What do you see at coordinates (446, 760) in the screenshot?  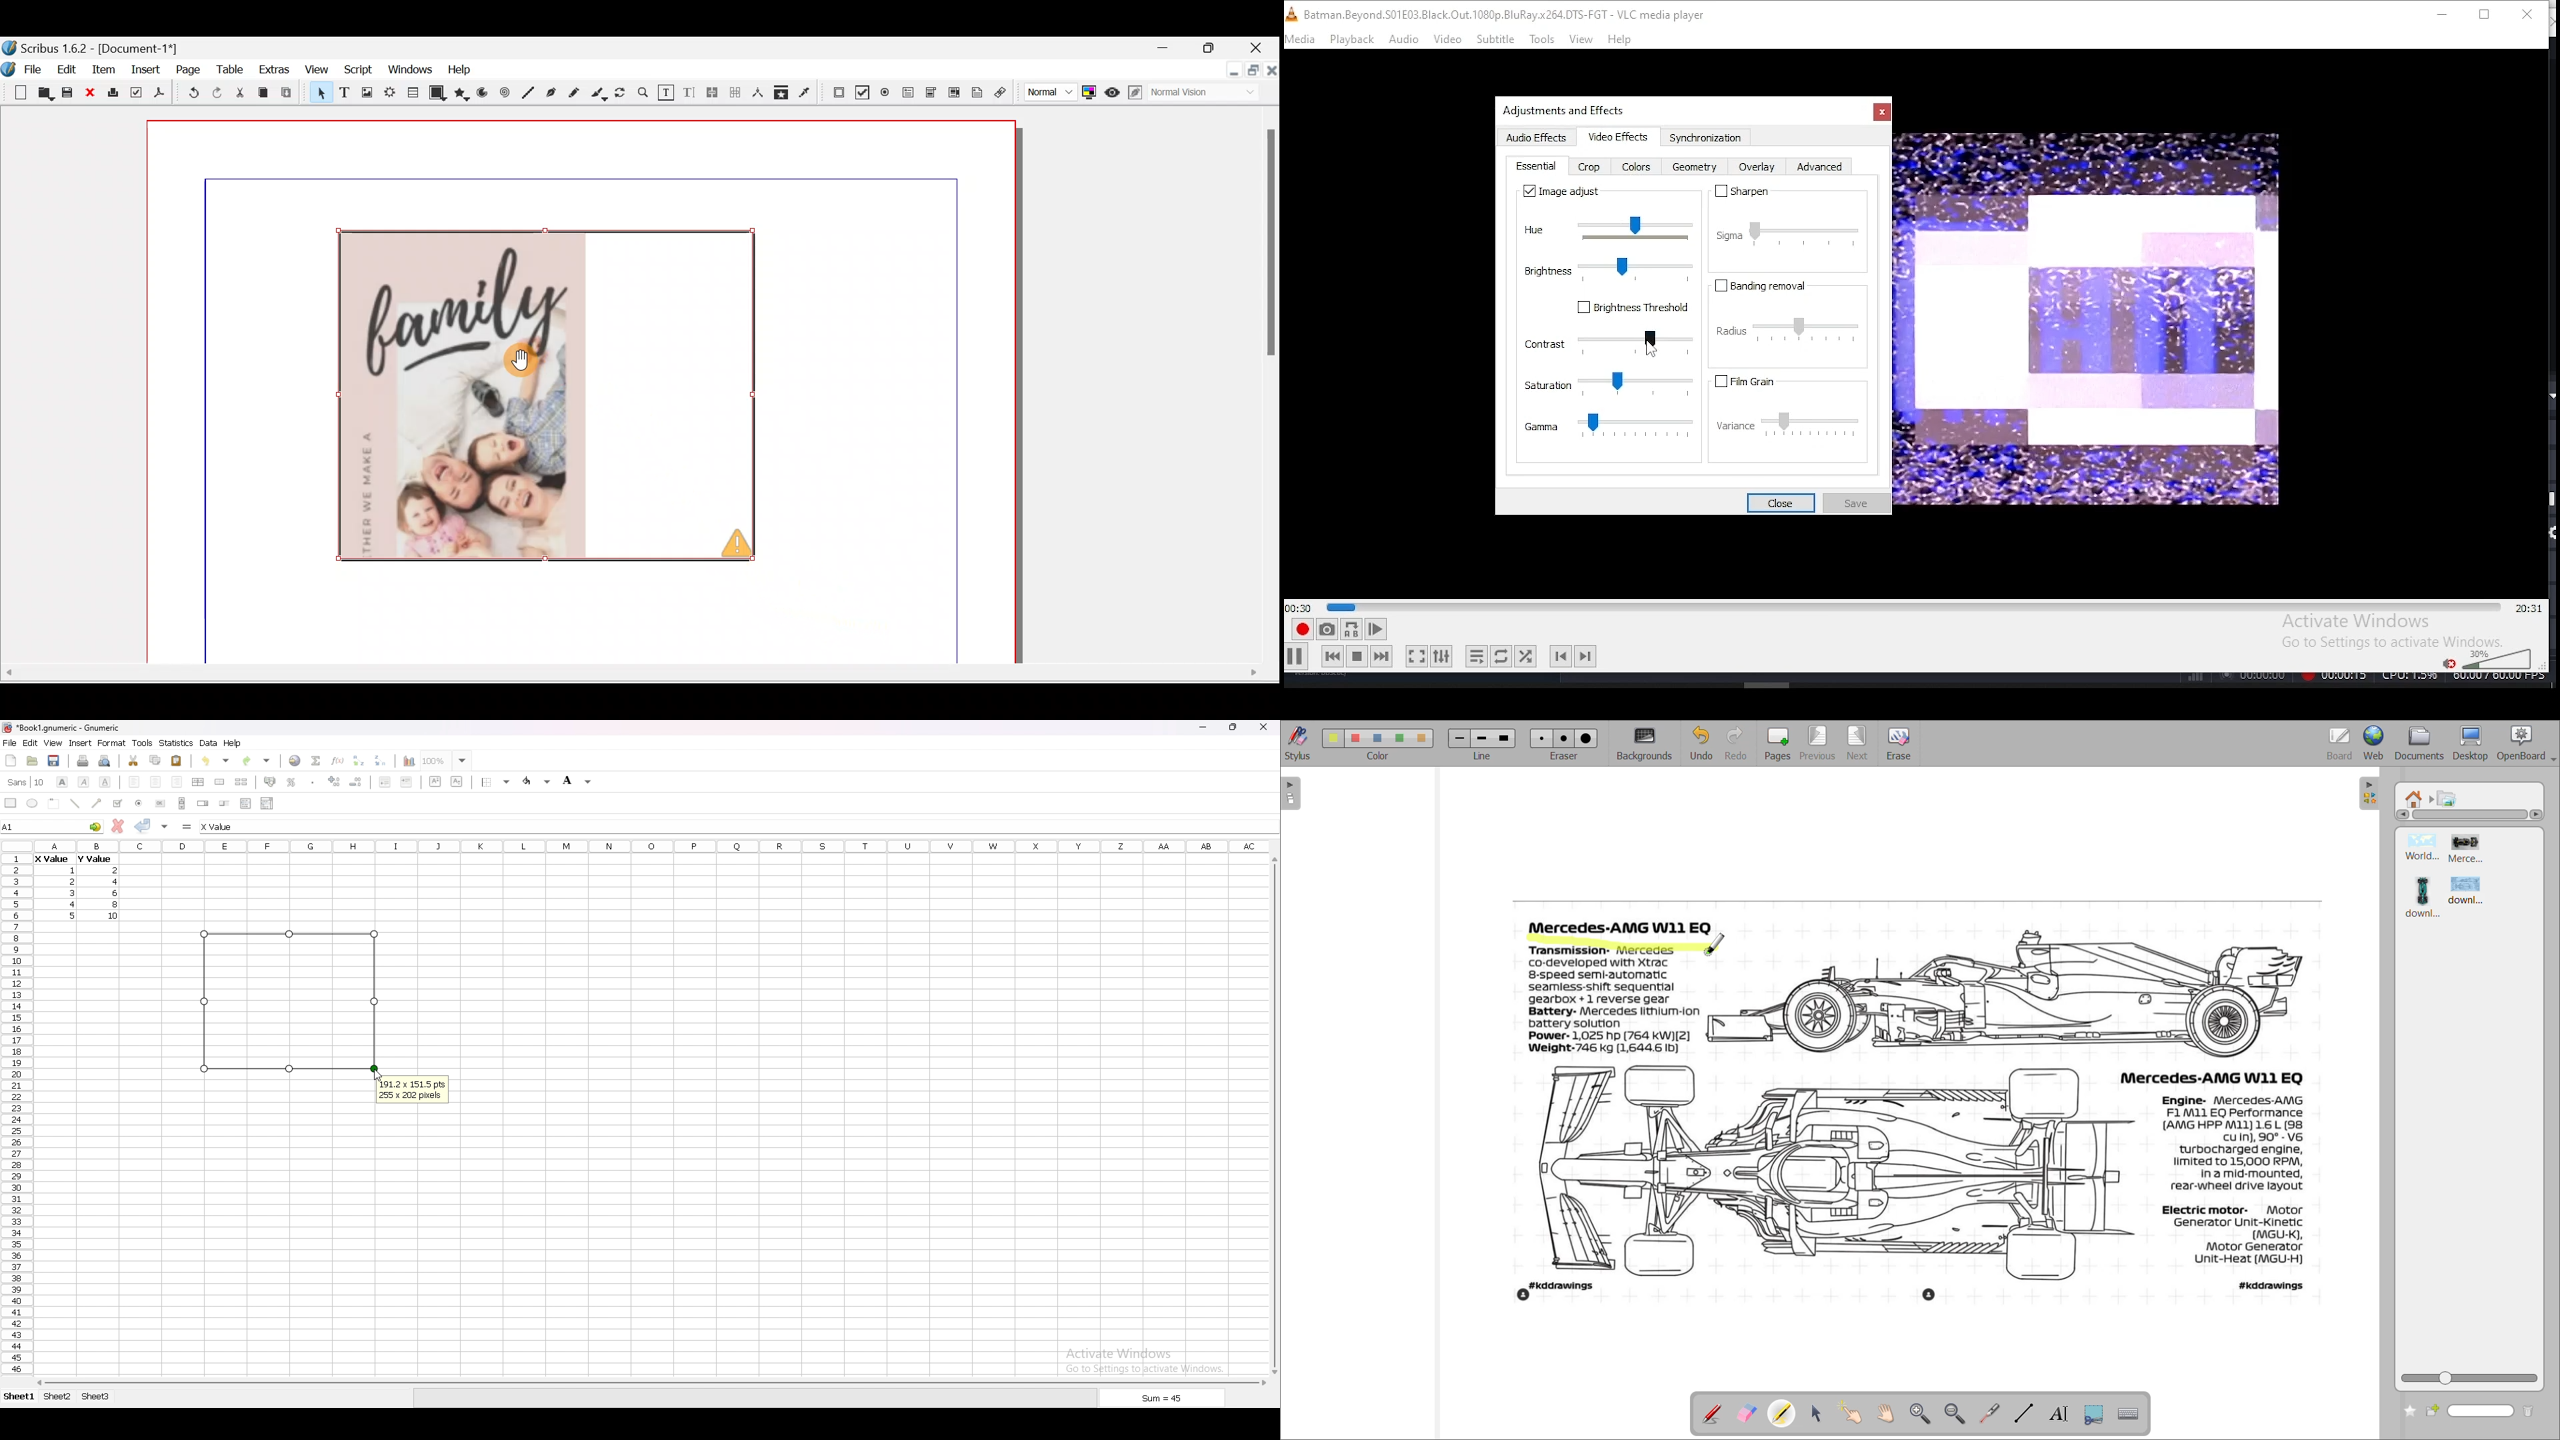 I see `zoom` at bounding box center [446, 760].